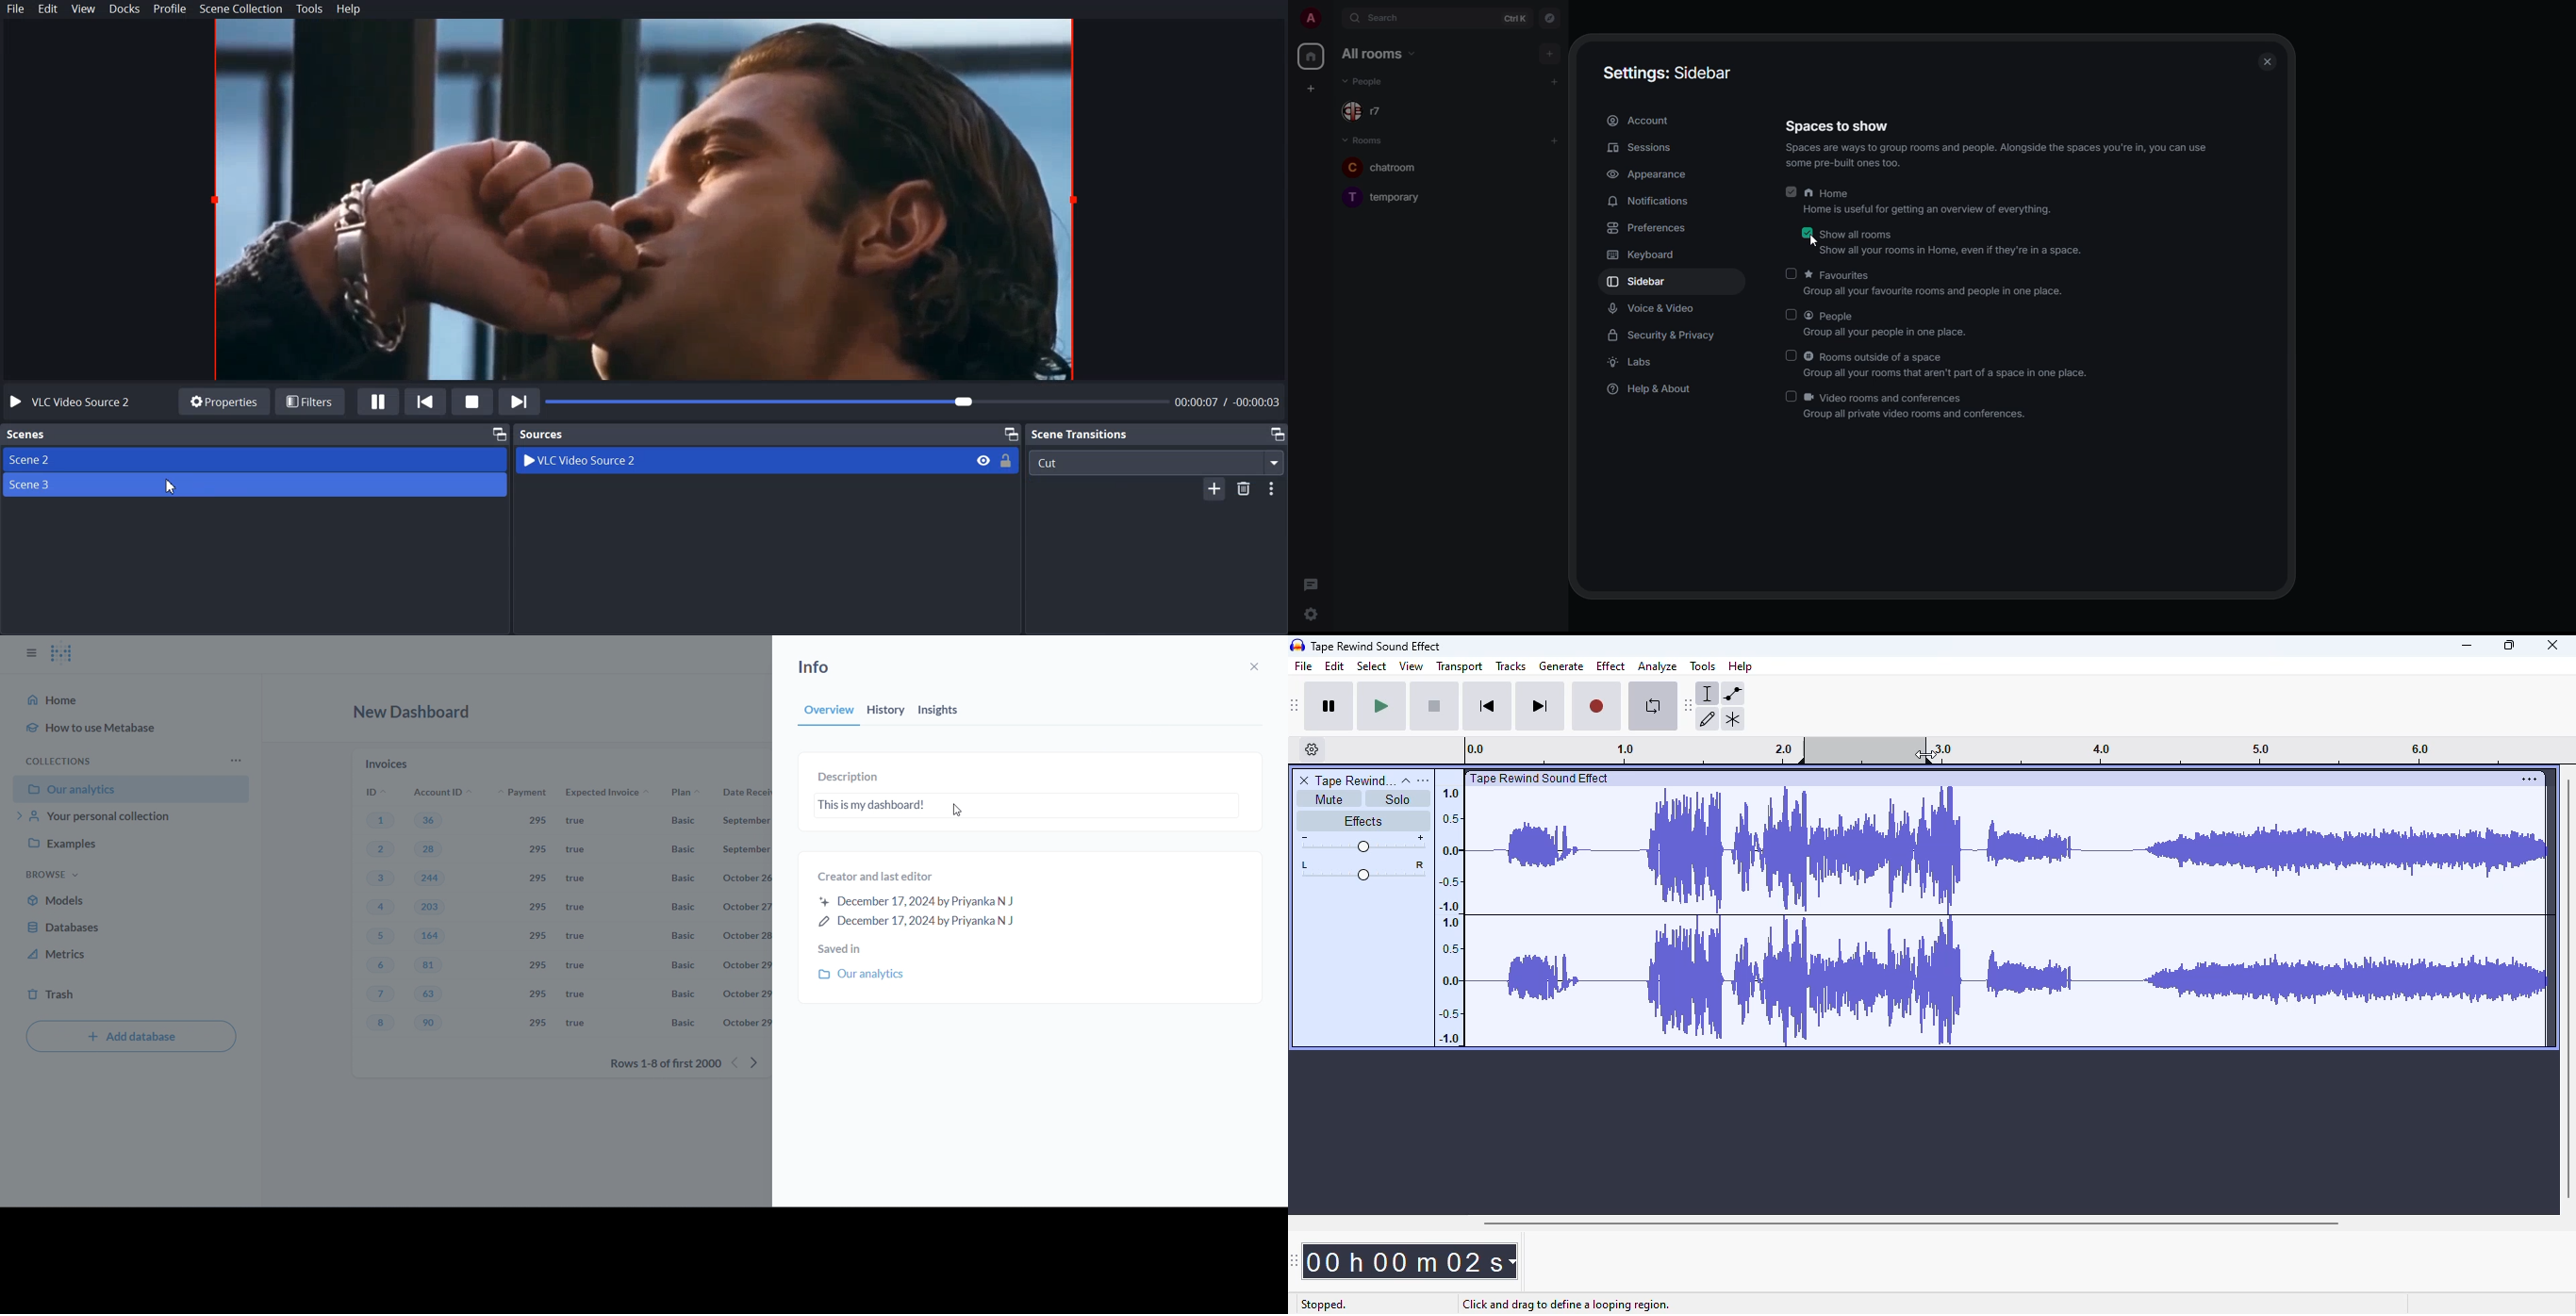 The height and width of the screenshot is (1316, 2576). I want to click on october 28, so click(743, 936).